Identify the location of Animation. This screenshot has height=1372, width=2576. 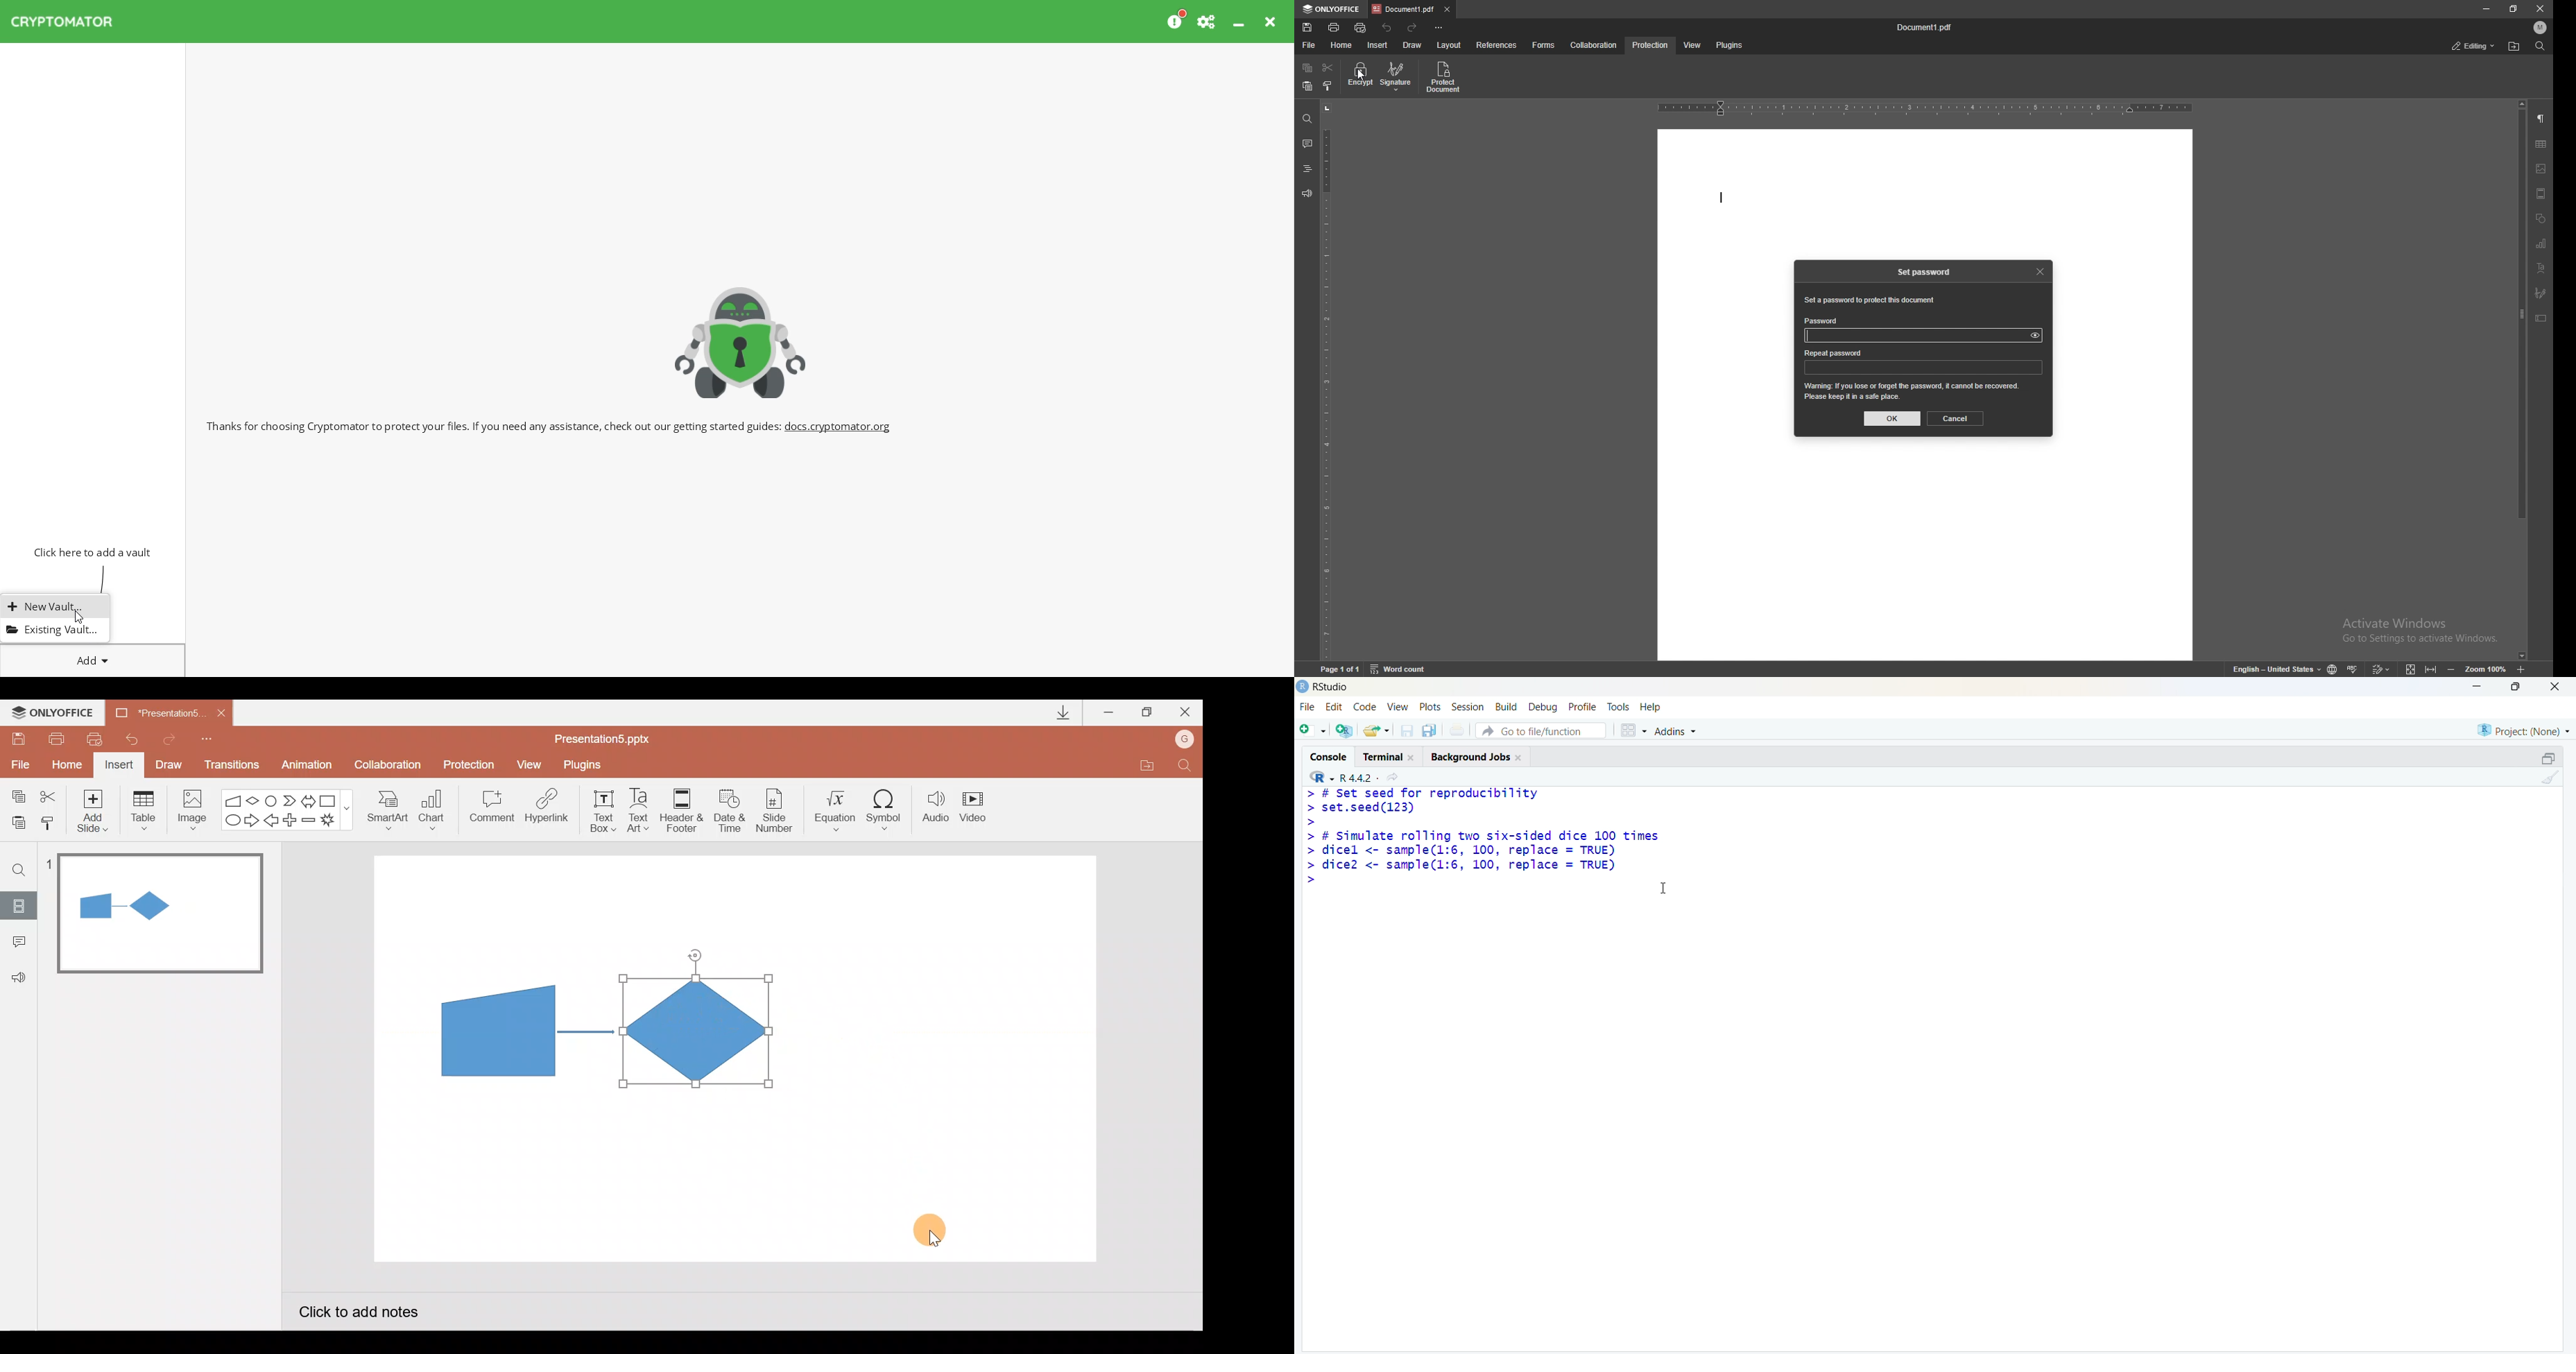
(308, 767).